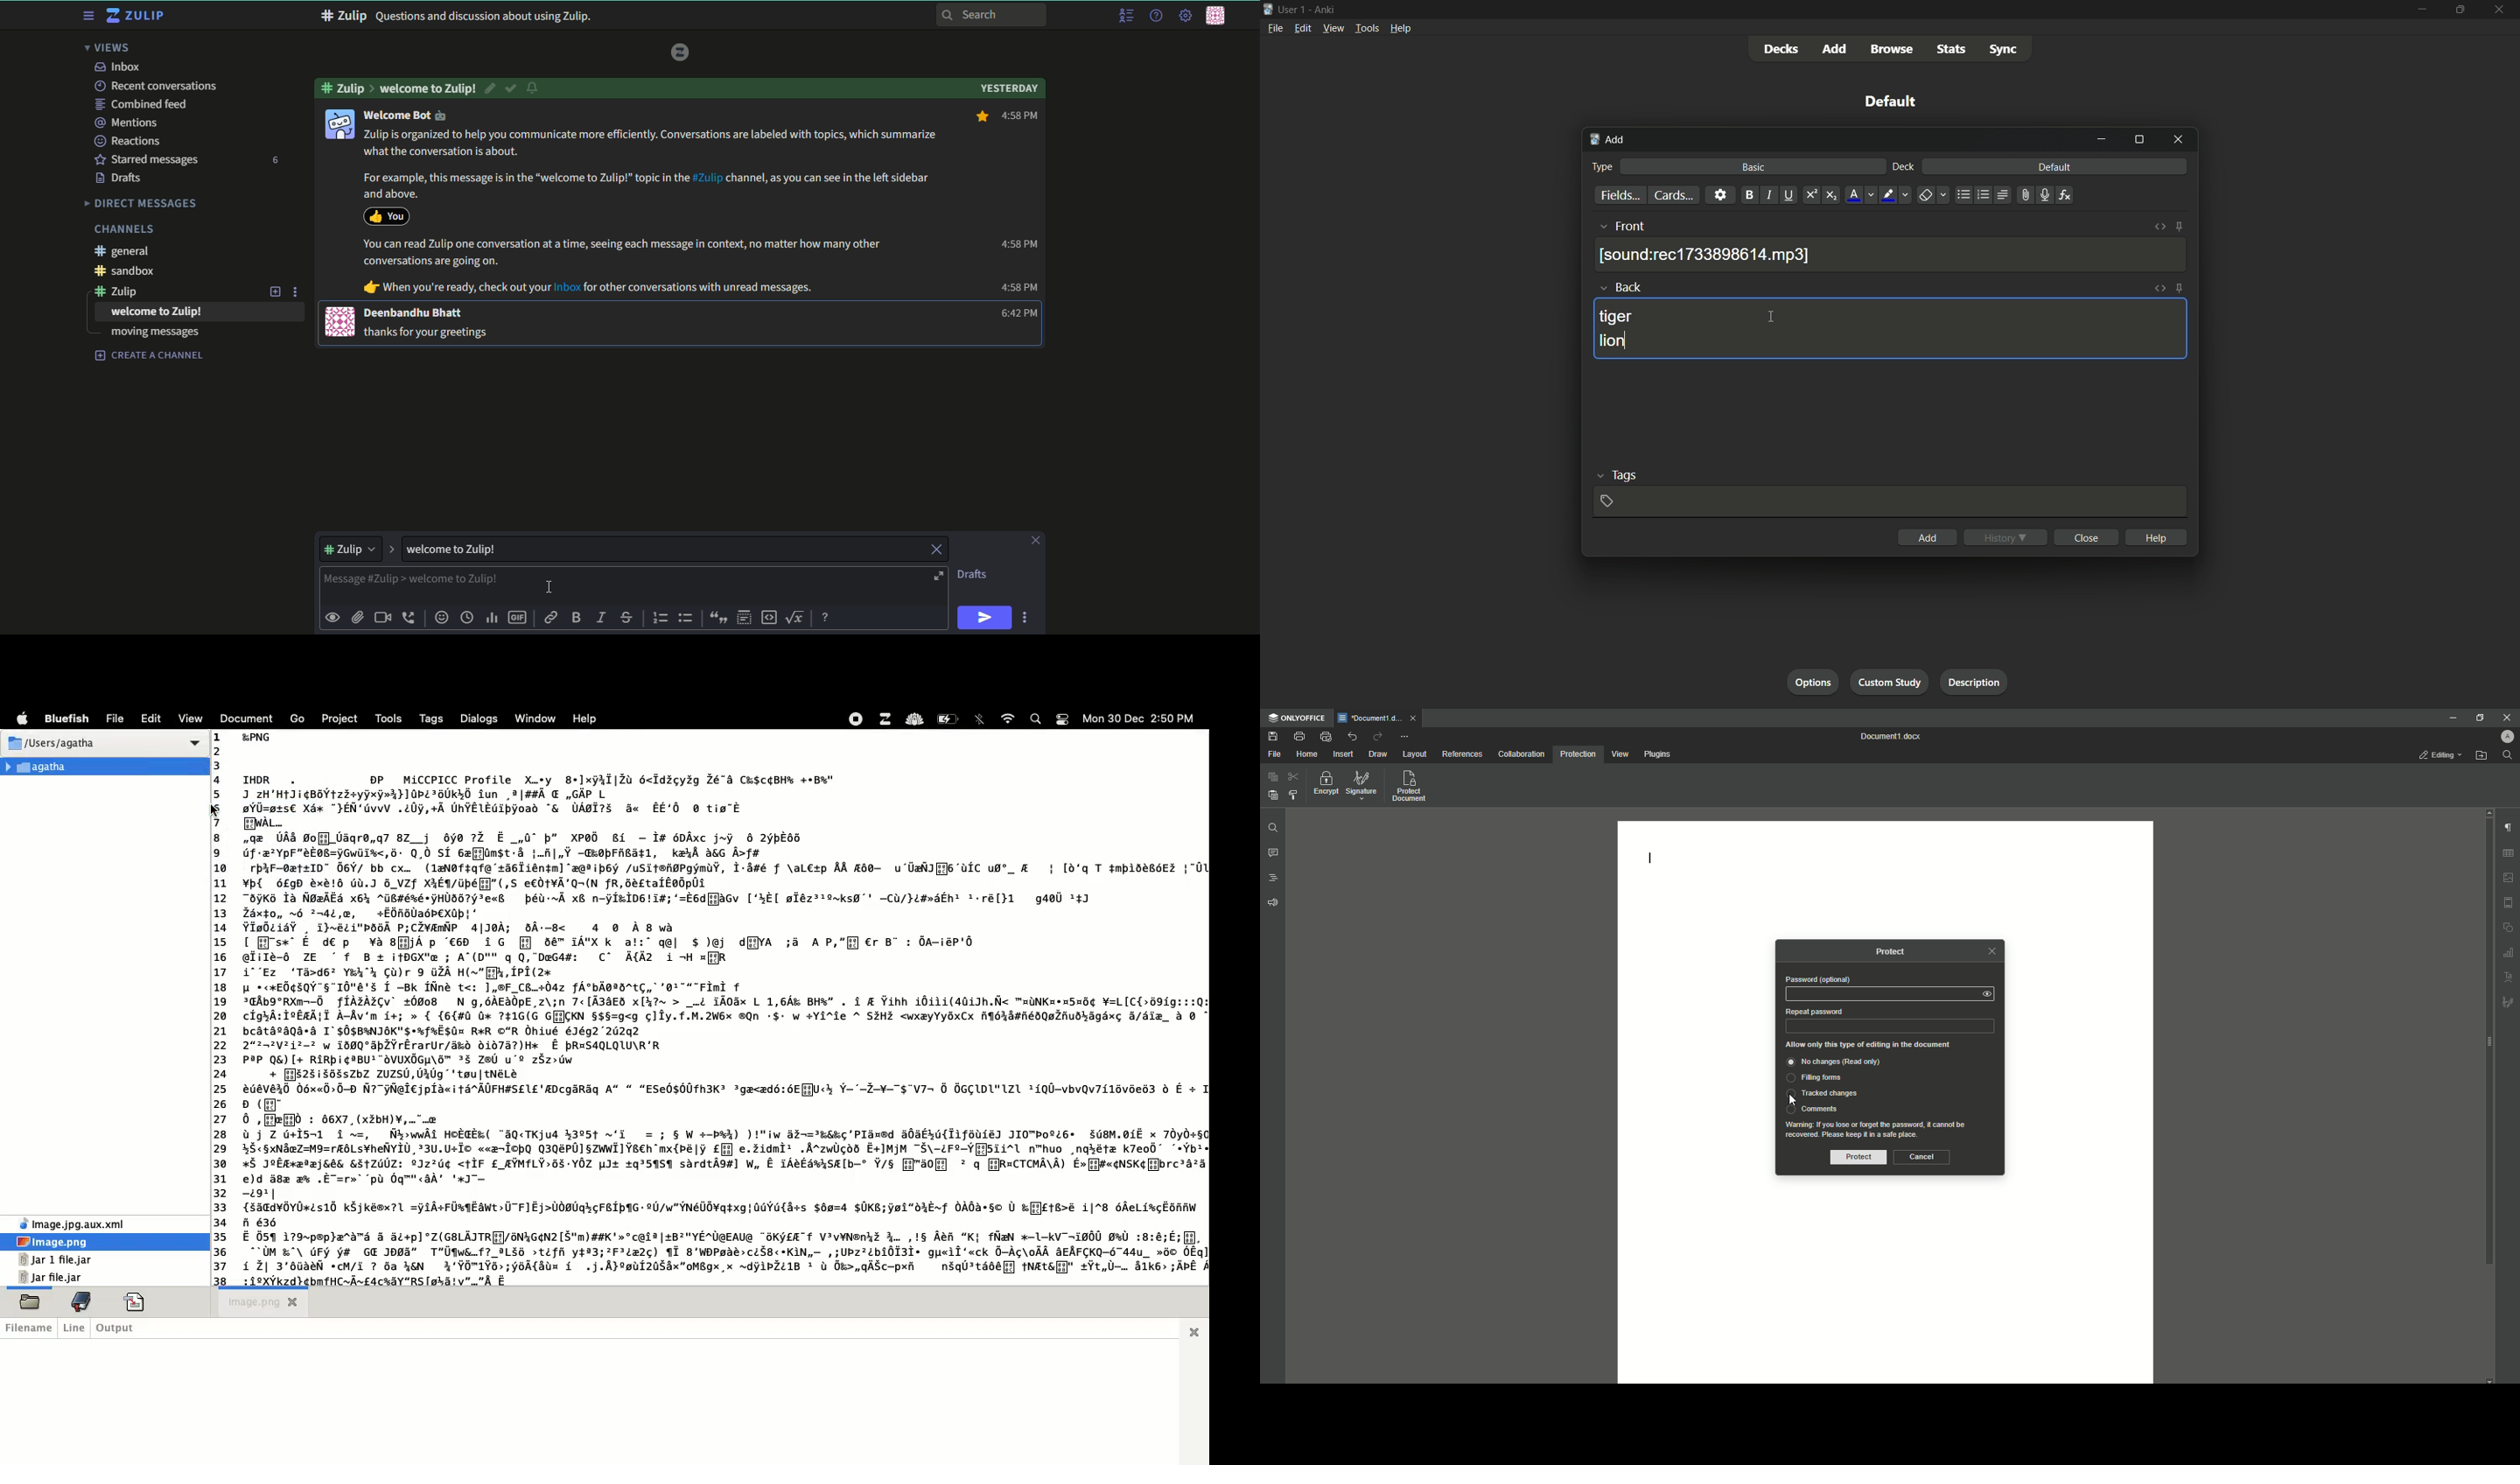 The image size is (2520, 1484). Describe the element at coordinates (1302, 28) in the screenshot. I see `edit menu` at that location.